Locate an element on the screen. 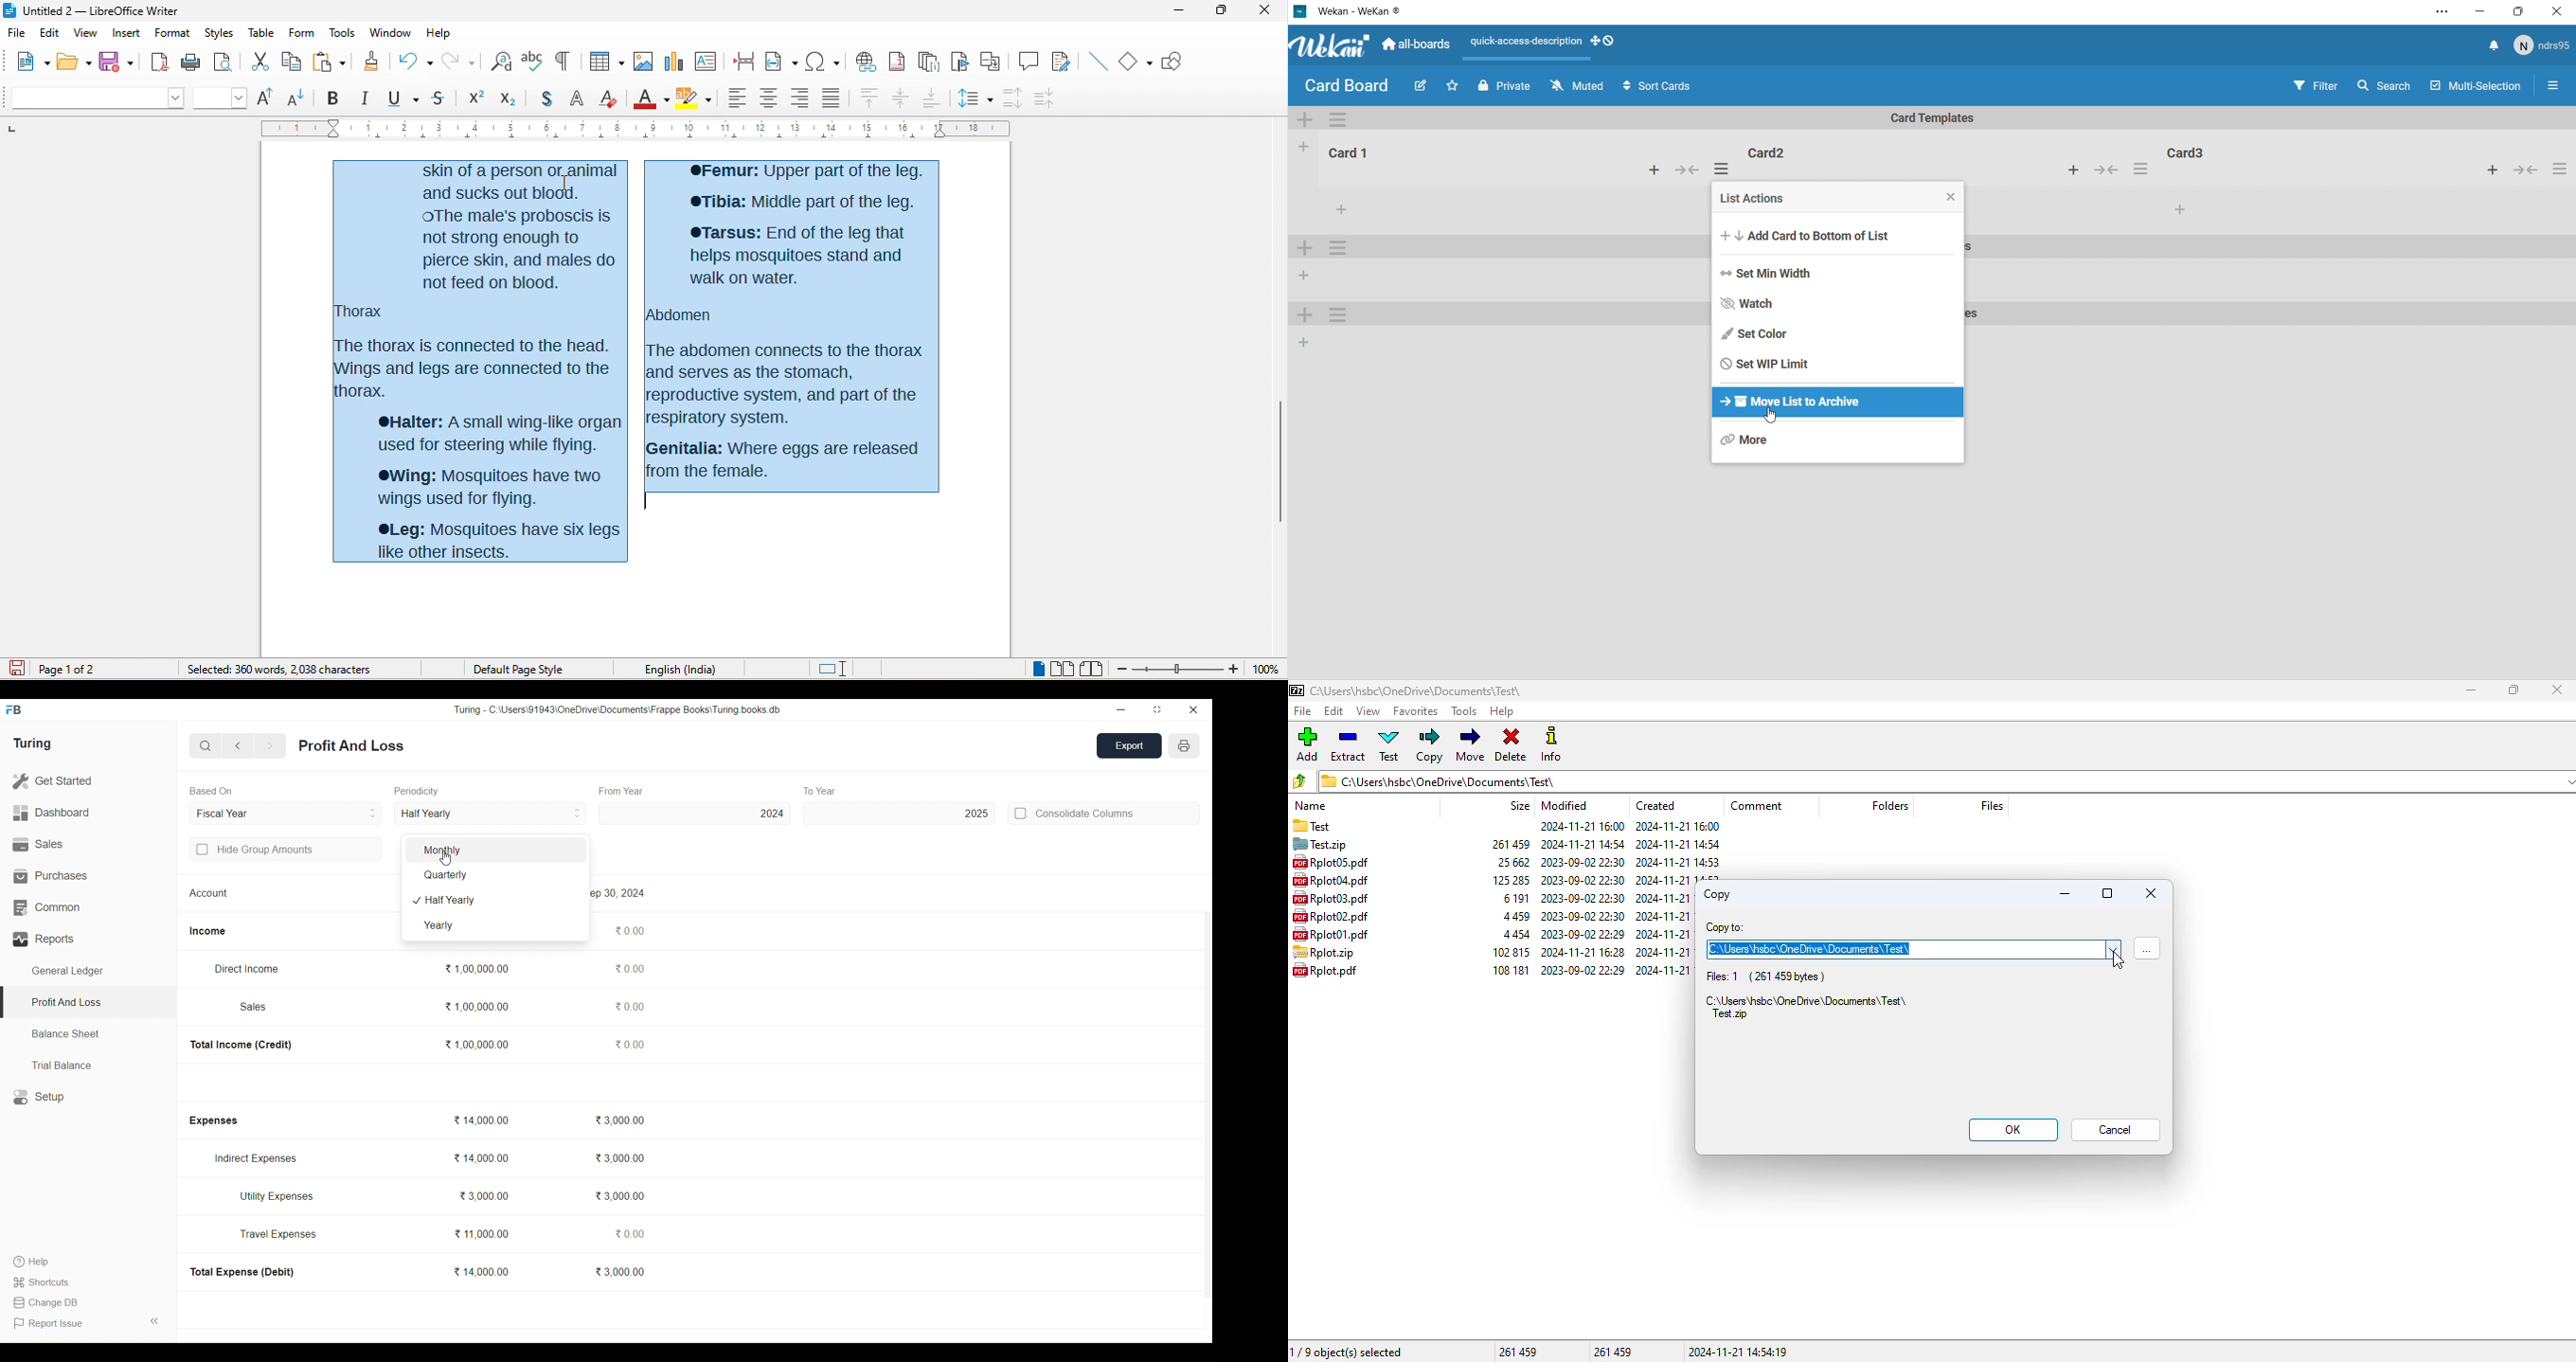 The image size is (2576, 1372). align top is located at coordinates (868, 99).